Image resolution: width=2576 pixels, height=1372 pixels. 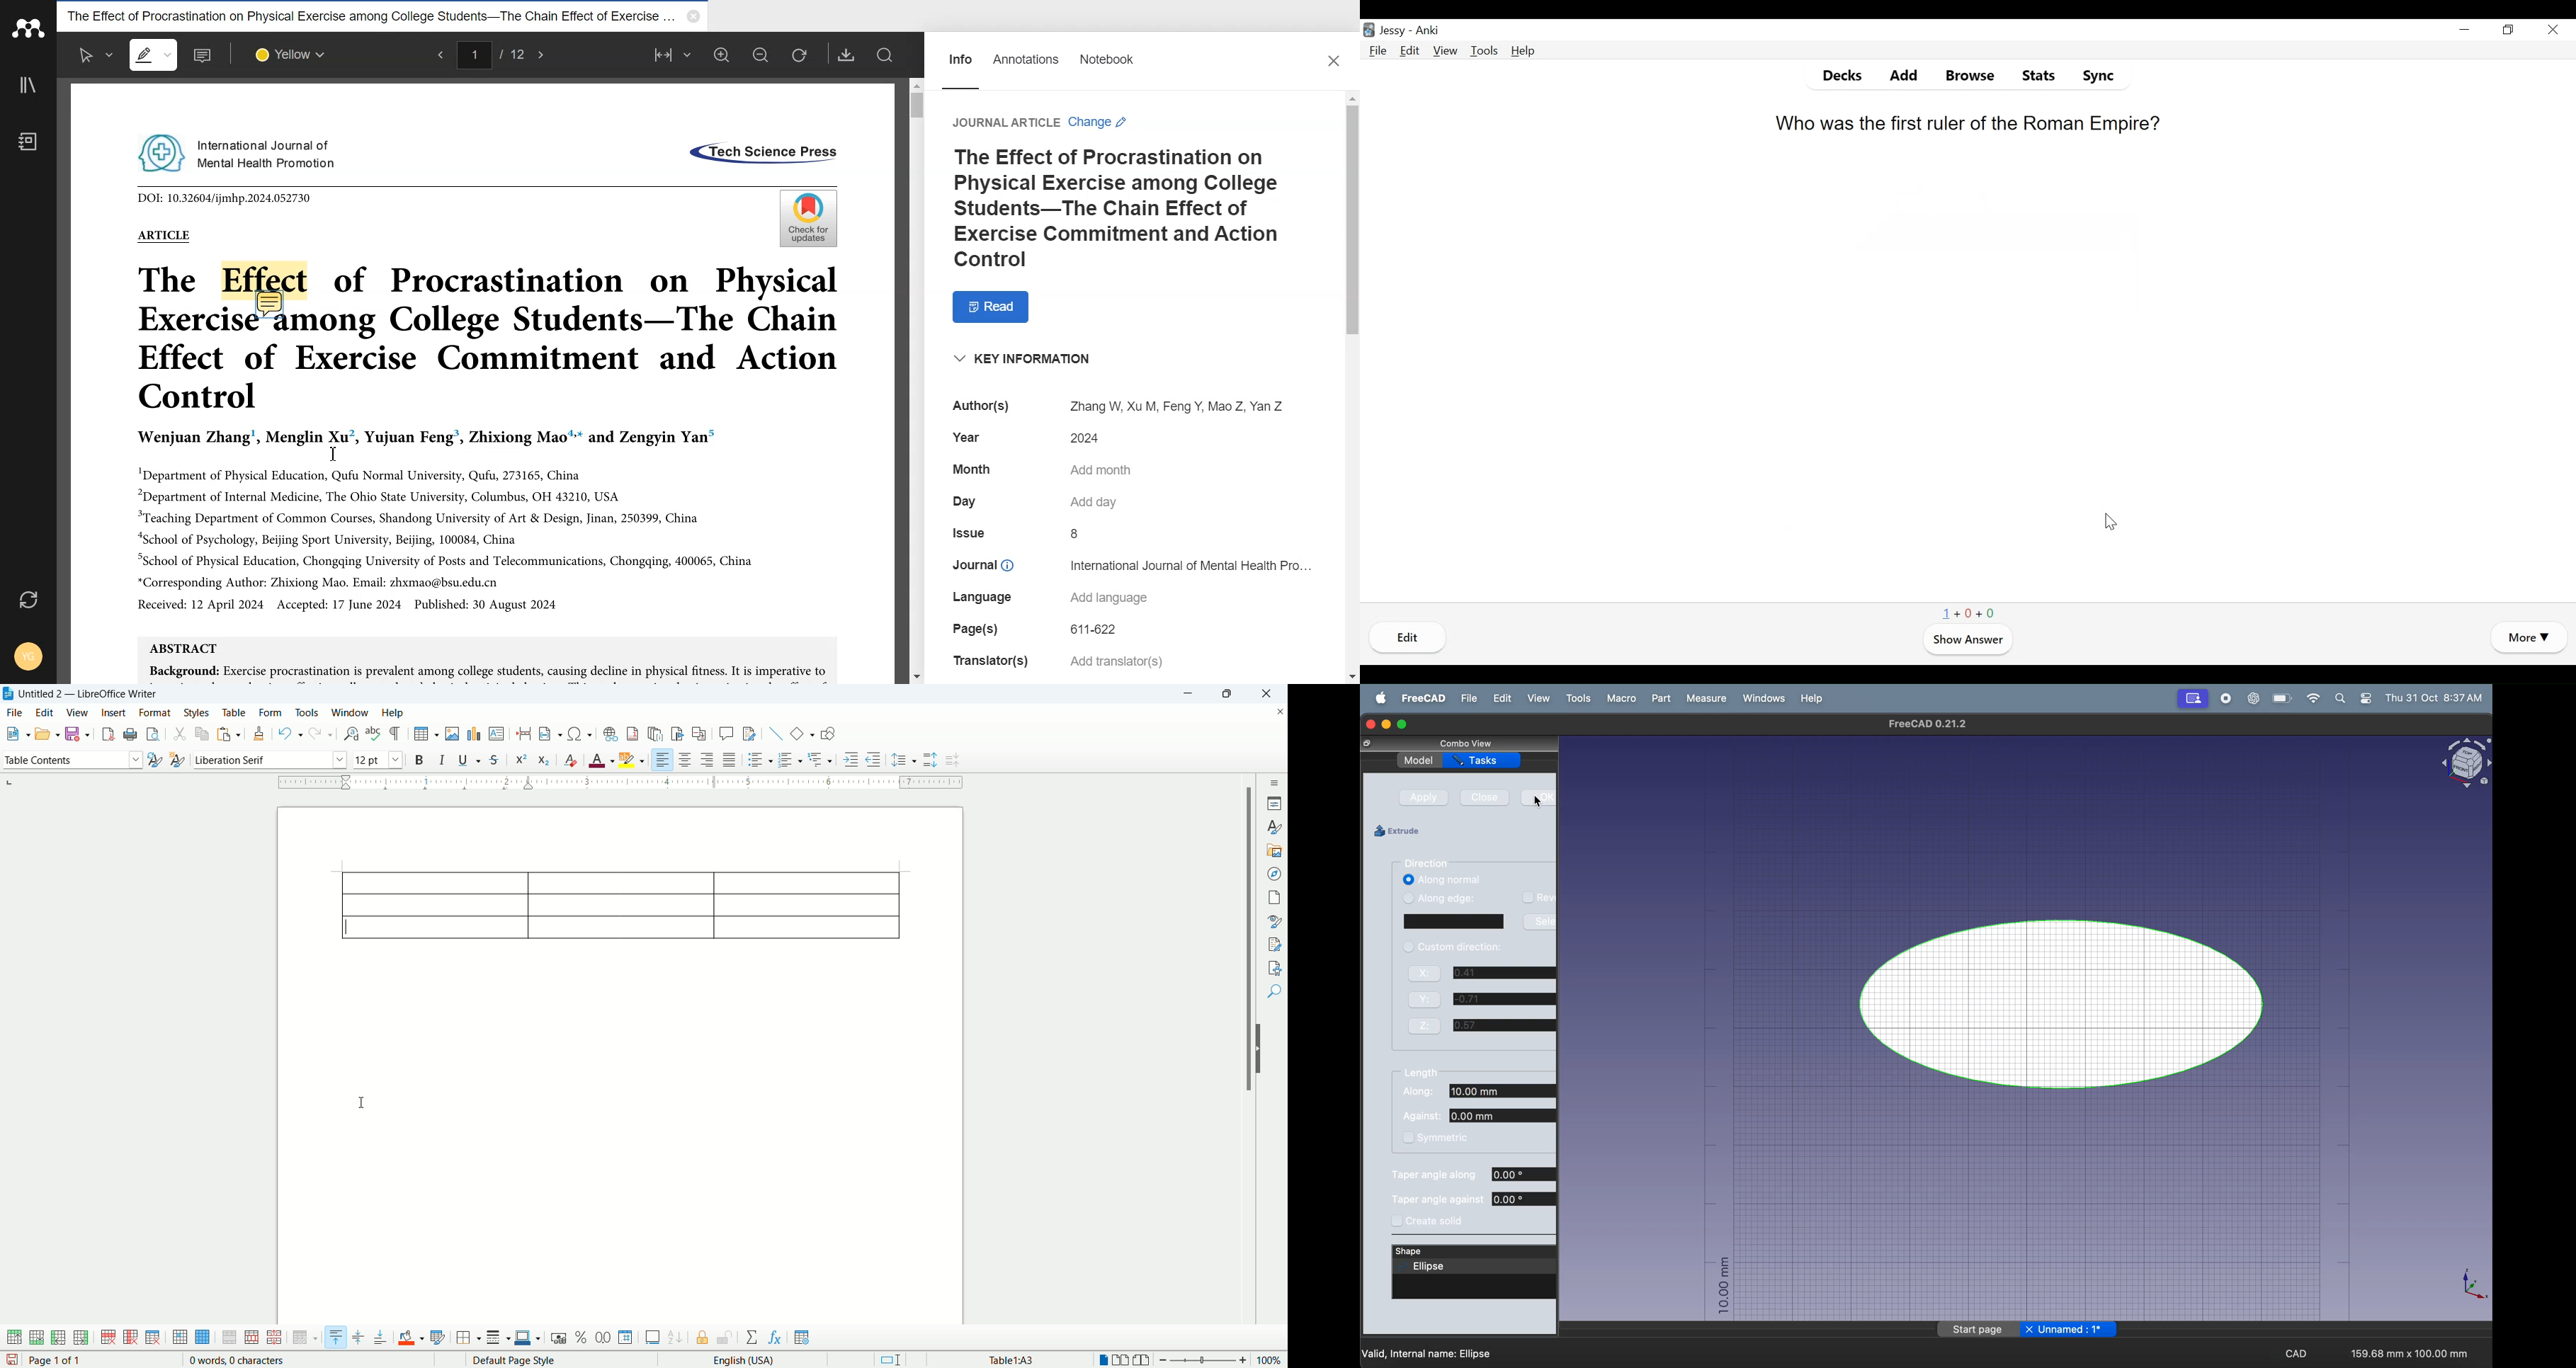 What do you see at coordinates (1378, 51) in the screenshot?
I see `File` at bounding box center [1378, 51].